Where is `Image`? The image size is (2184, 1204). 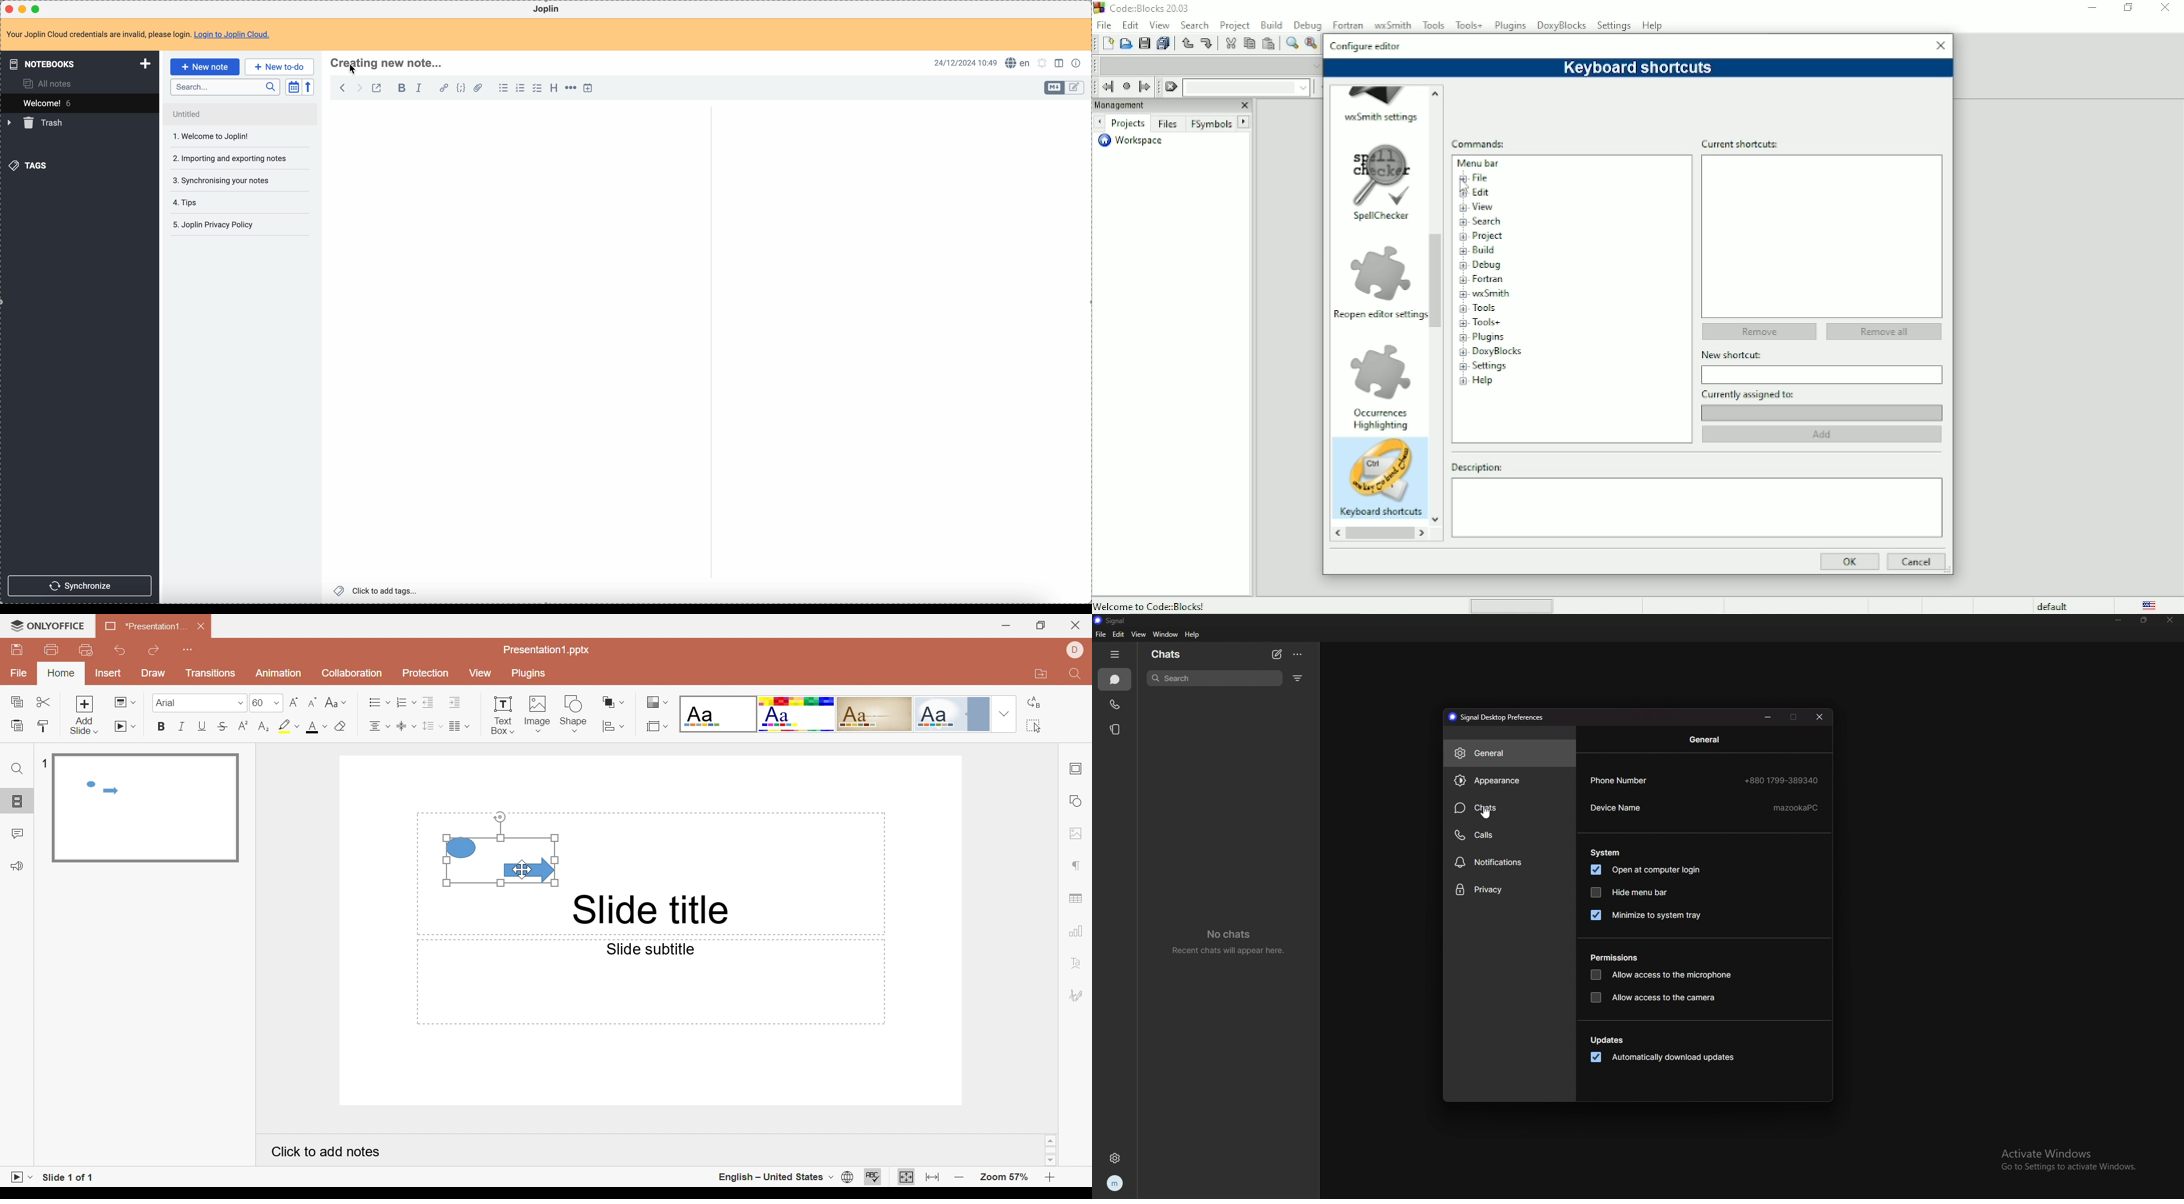
Image is located at coordinates (1383, 369).